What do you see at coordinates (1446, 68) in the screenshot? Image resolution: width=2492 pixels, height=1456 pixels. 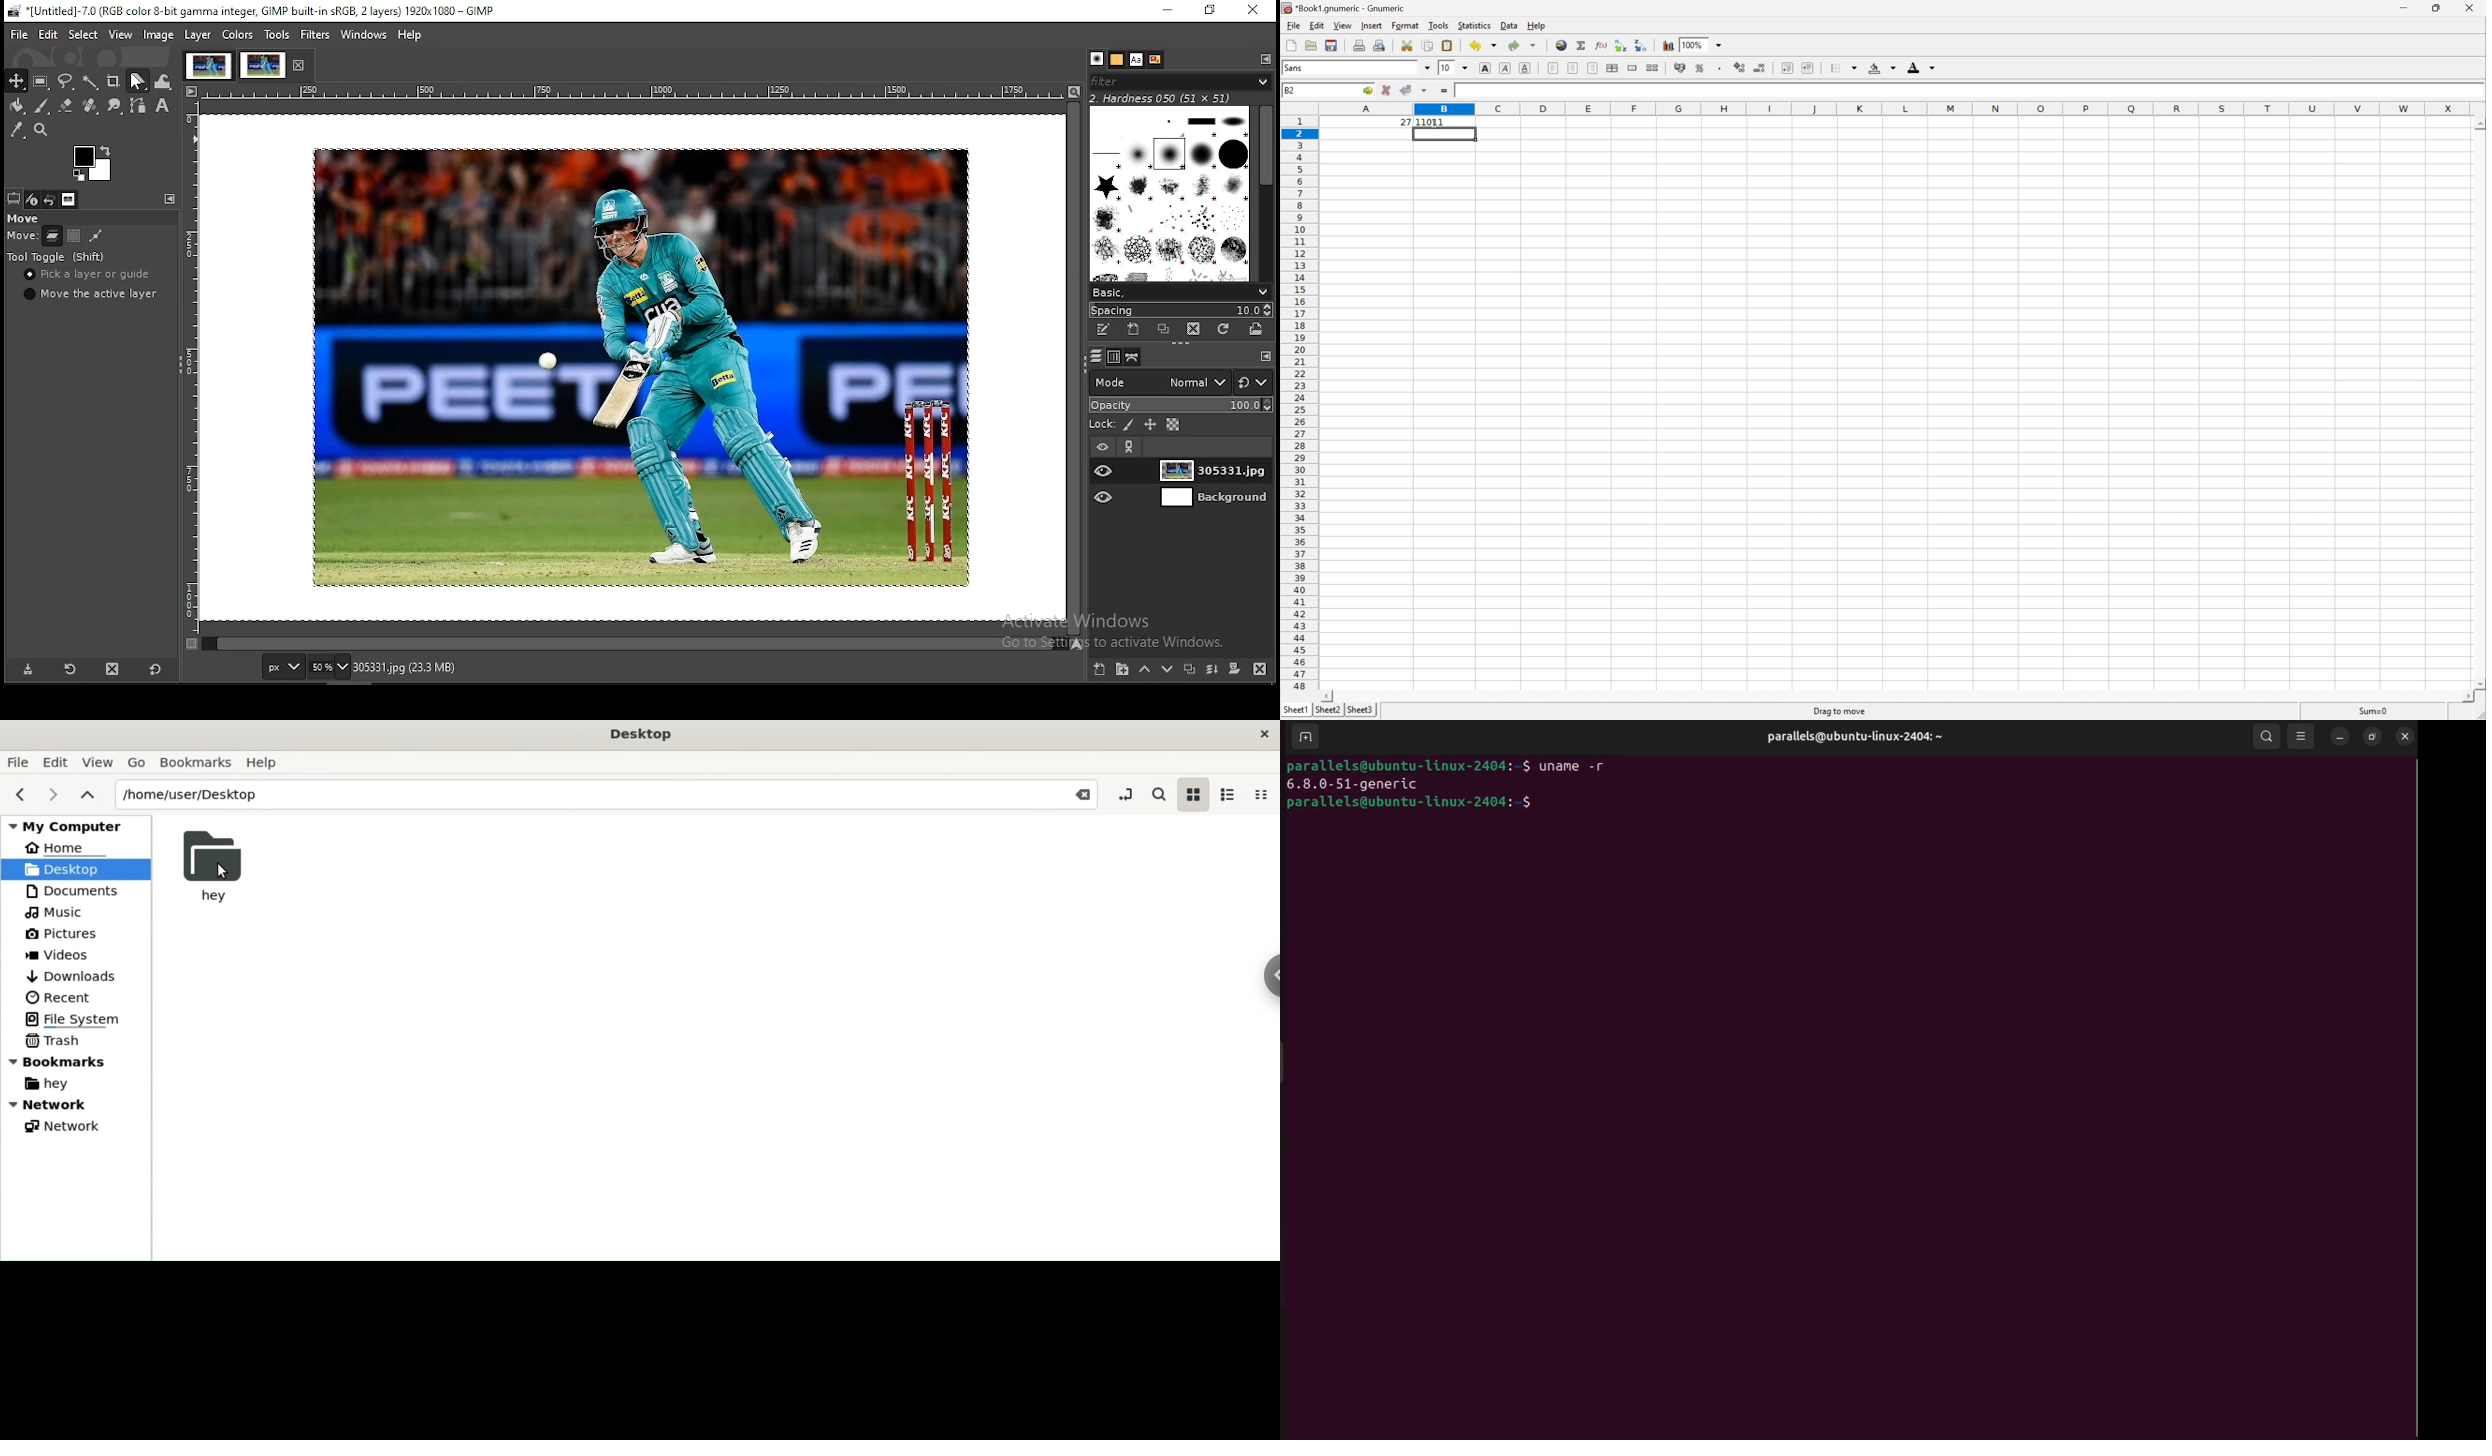 I see `10` at bounding box center [1446, 68].